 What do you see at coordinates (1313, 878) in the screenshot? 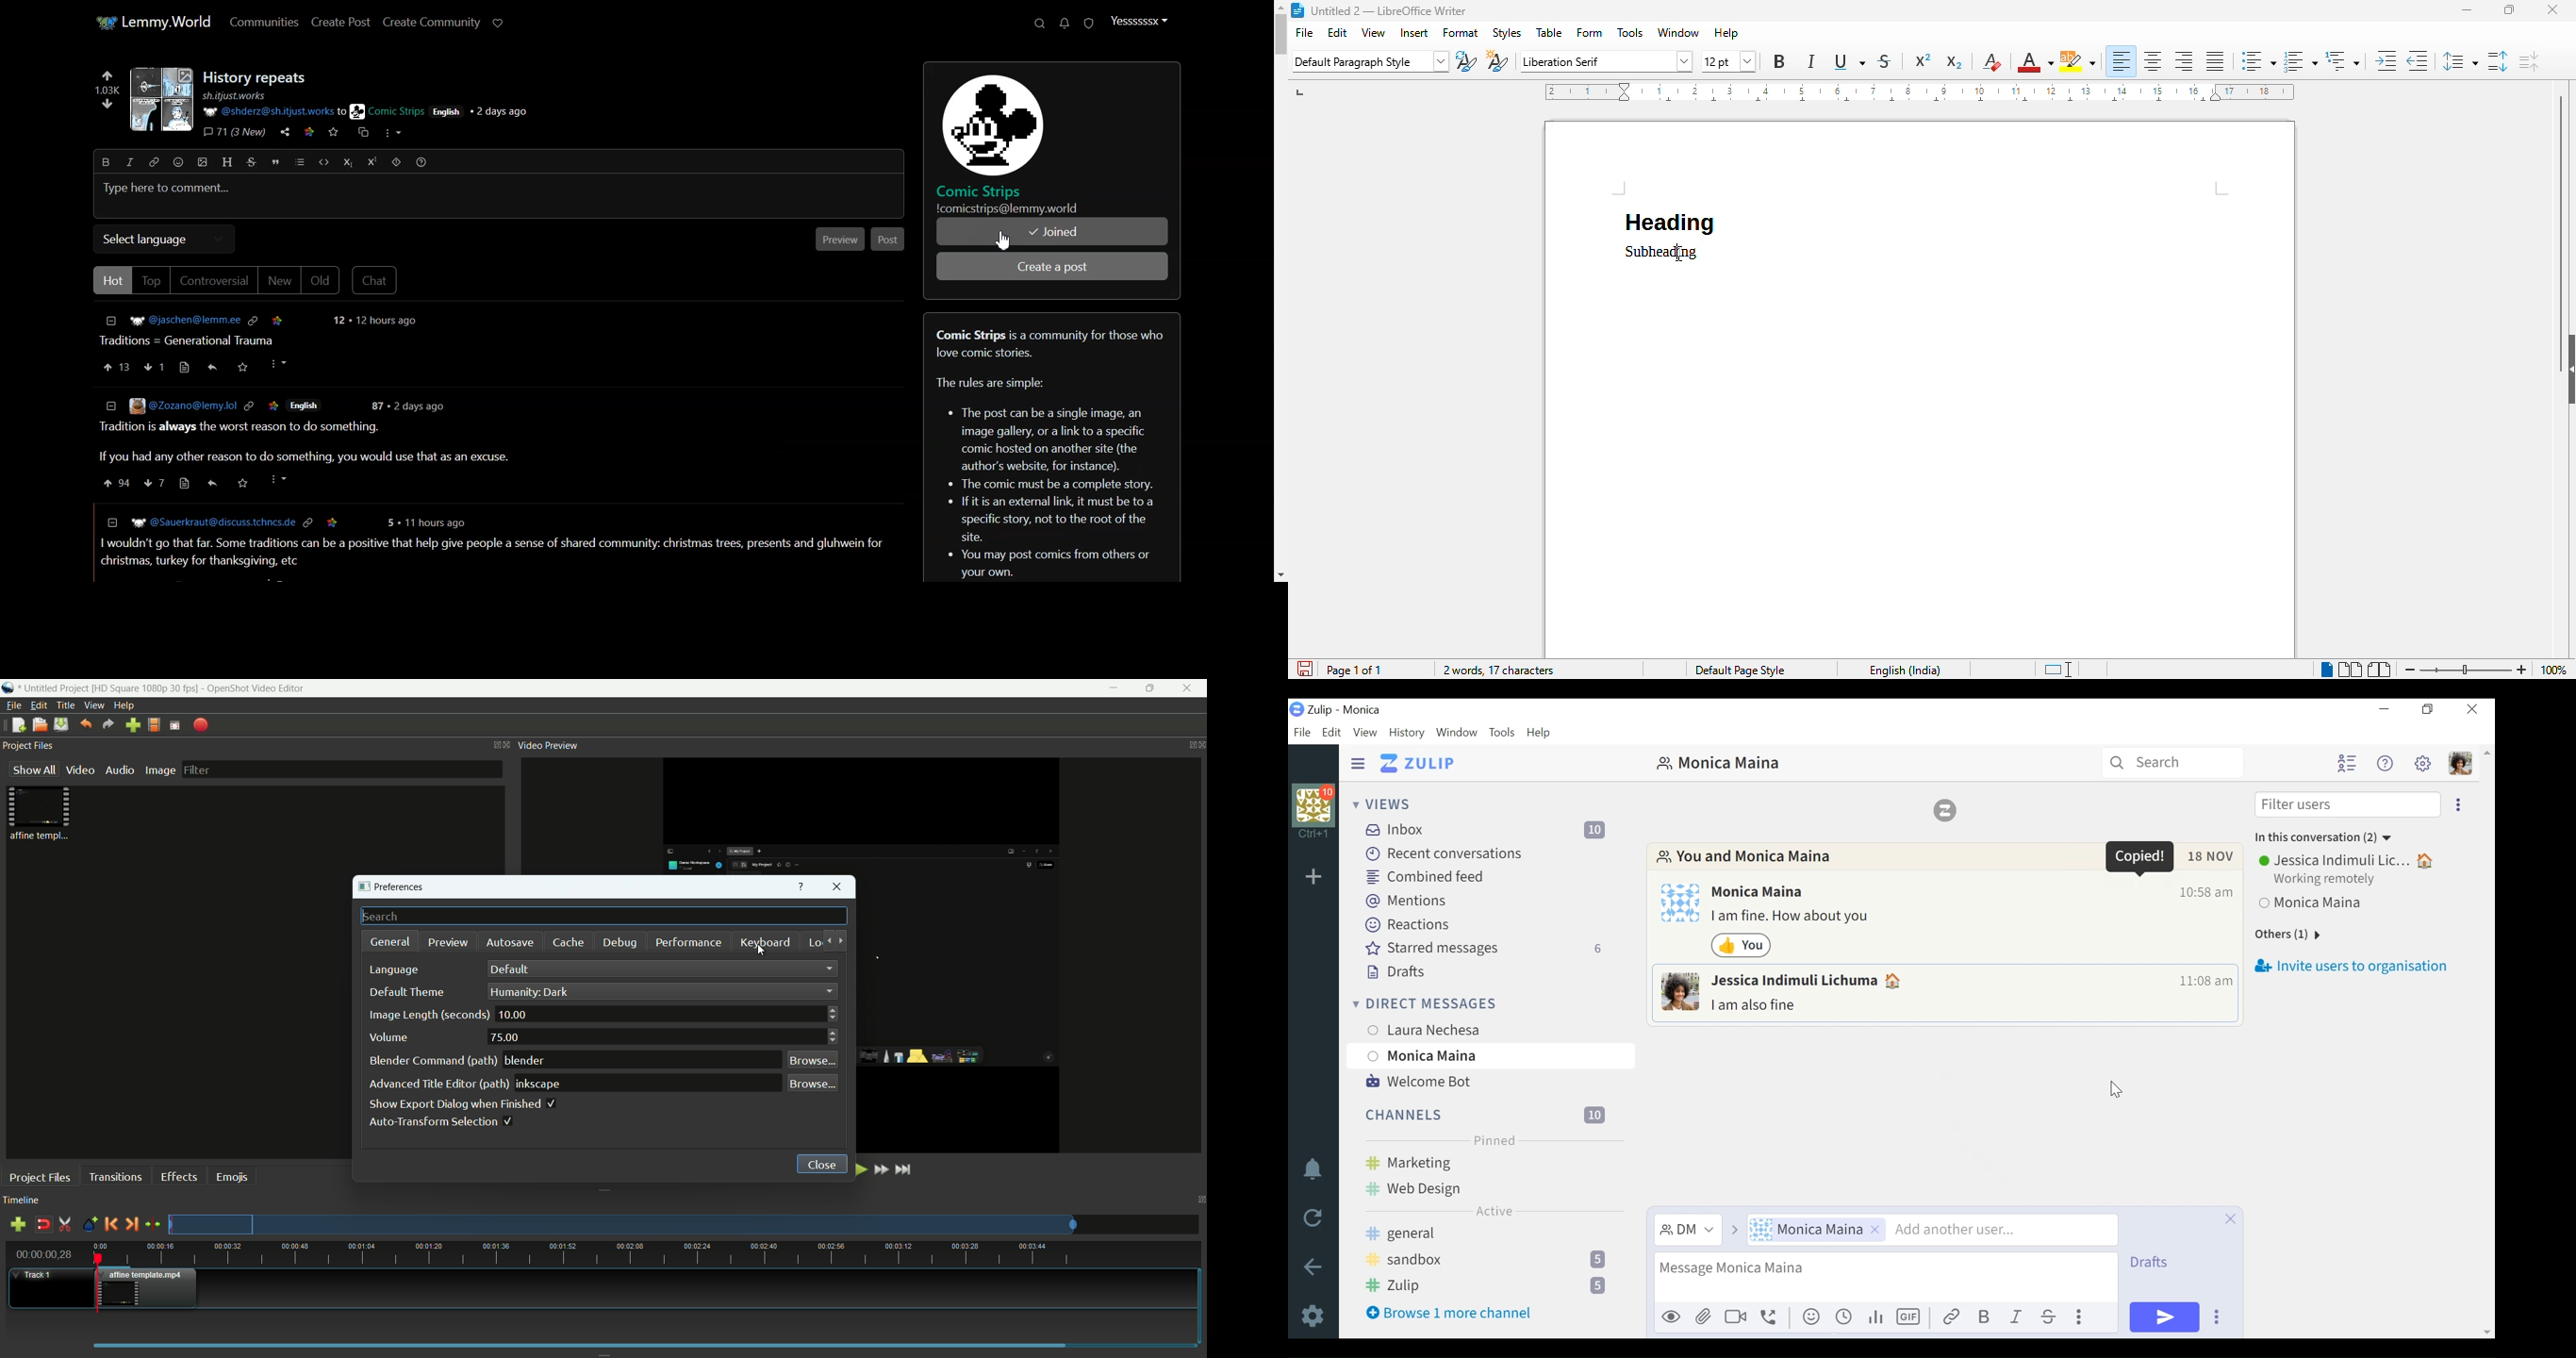
I see `Add Organization` at bounding box center [1313, 878].